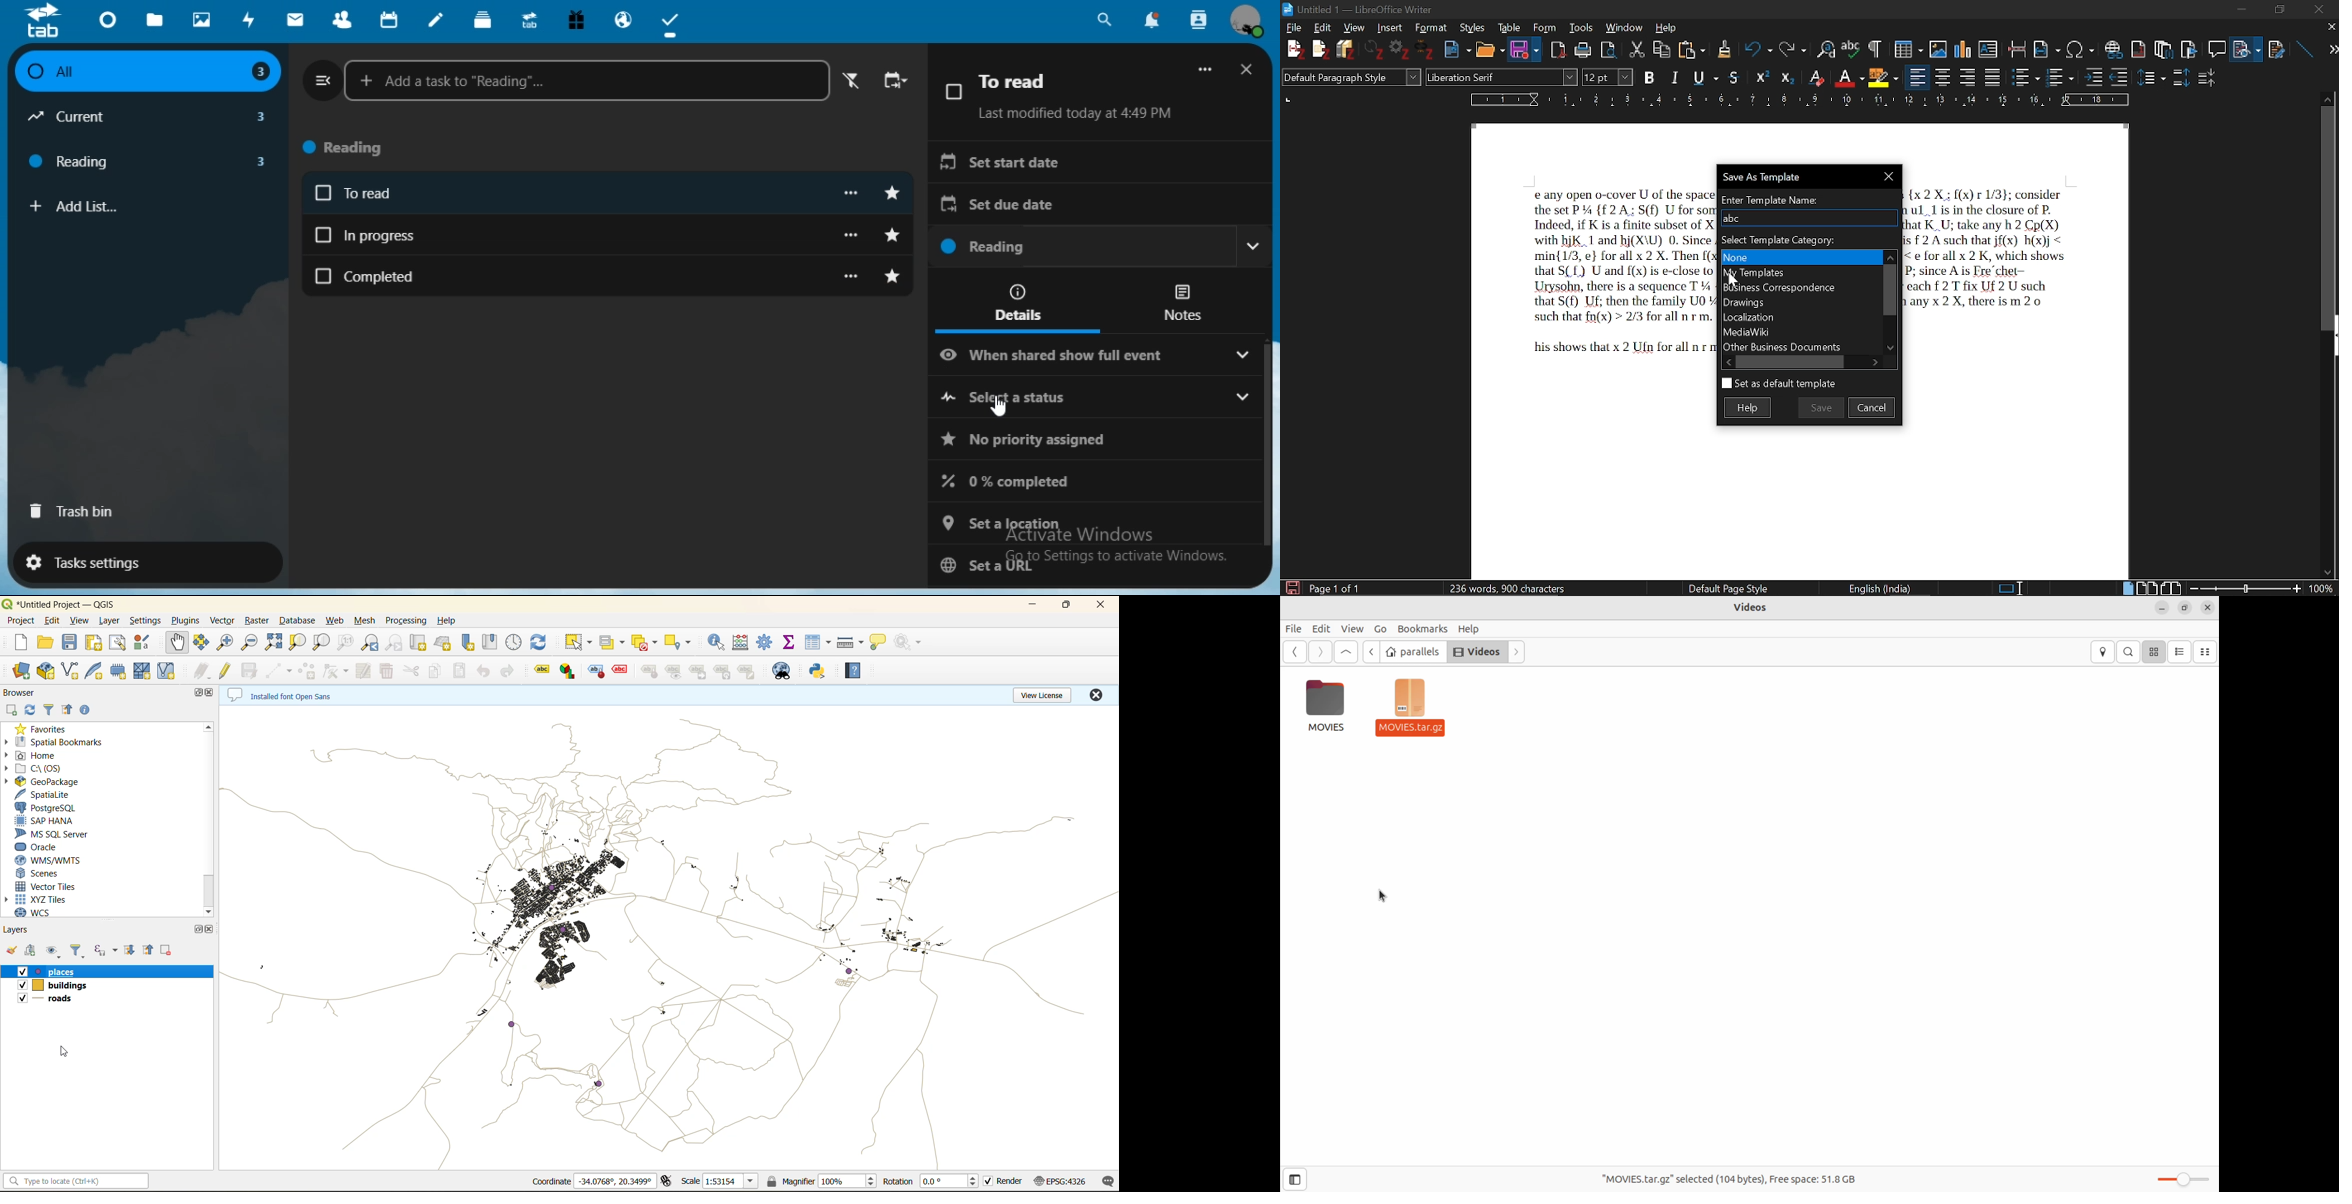  Describe the element at coordinates (353, 149) in the screenshot. I see `reading` at that location.